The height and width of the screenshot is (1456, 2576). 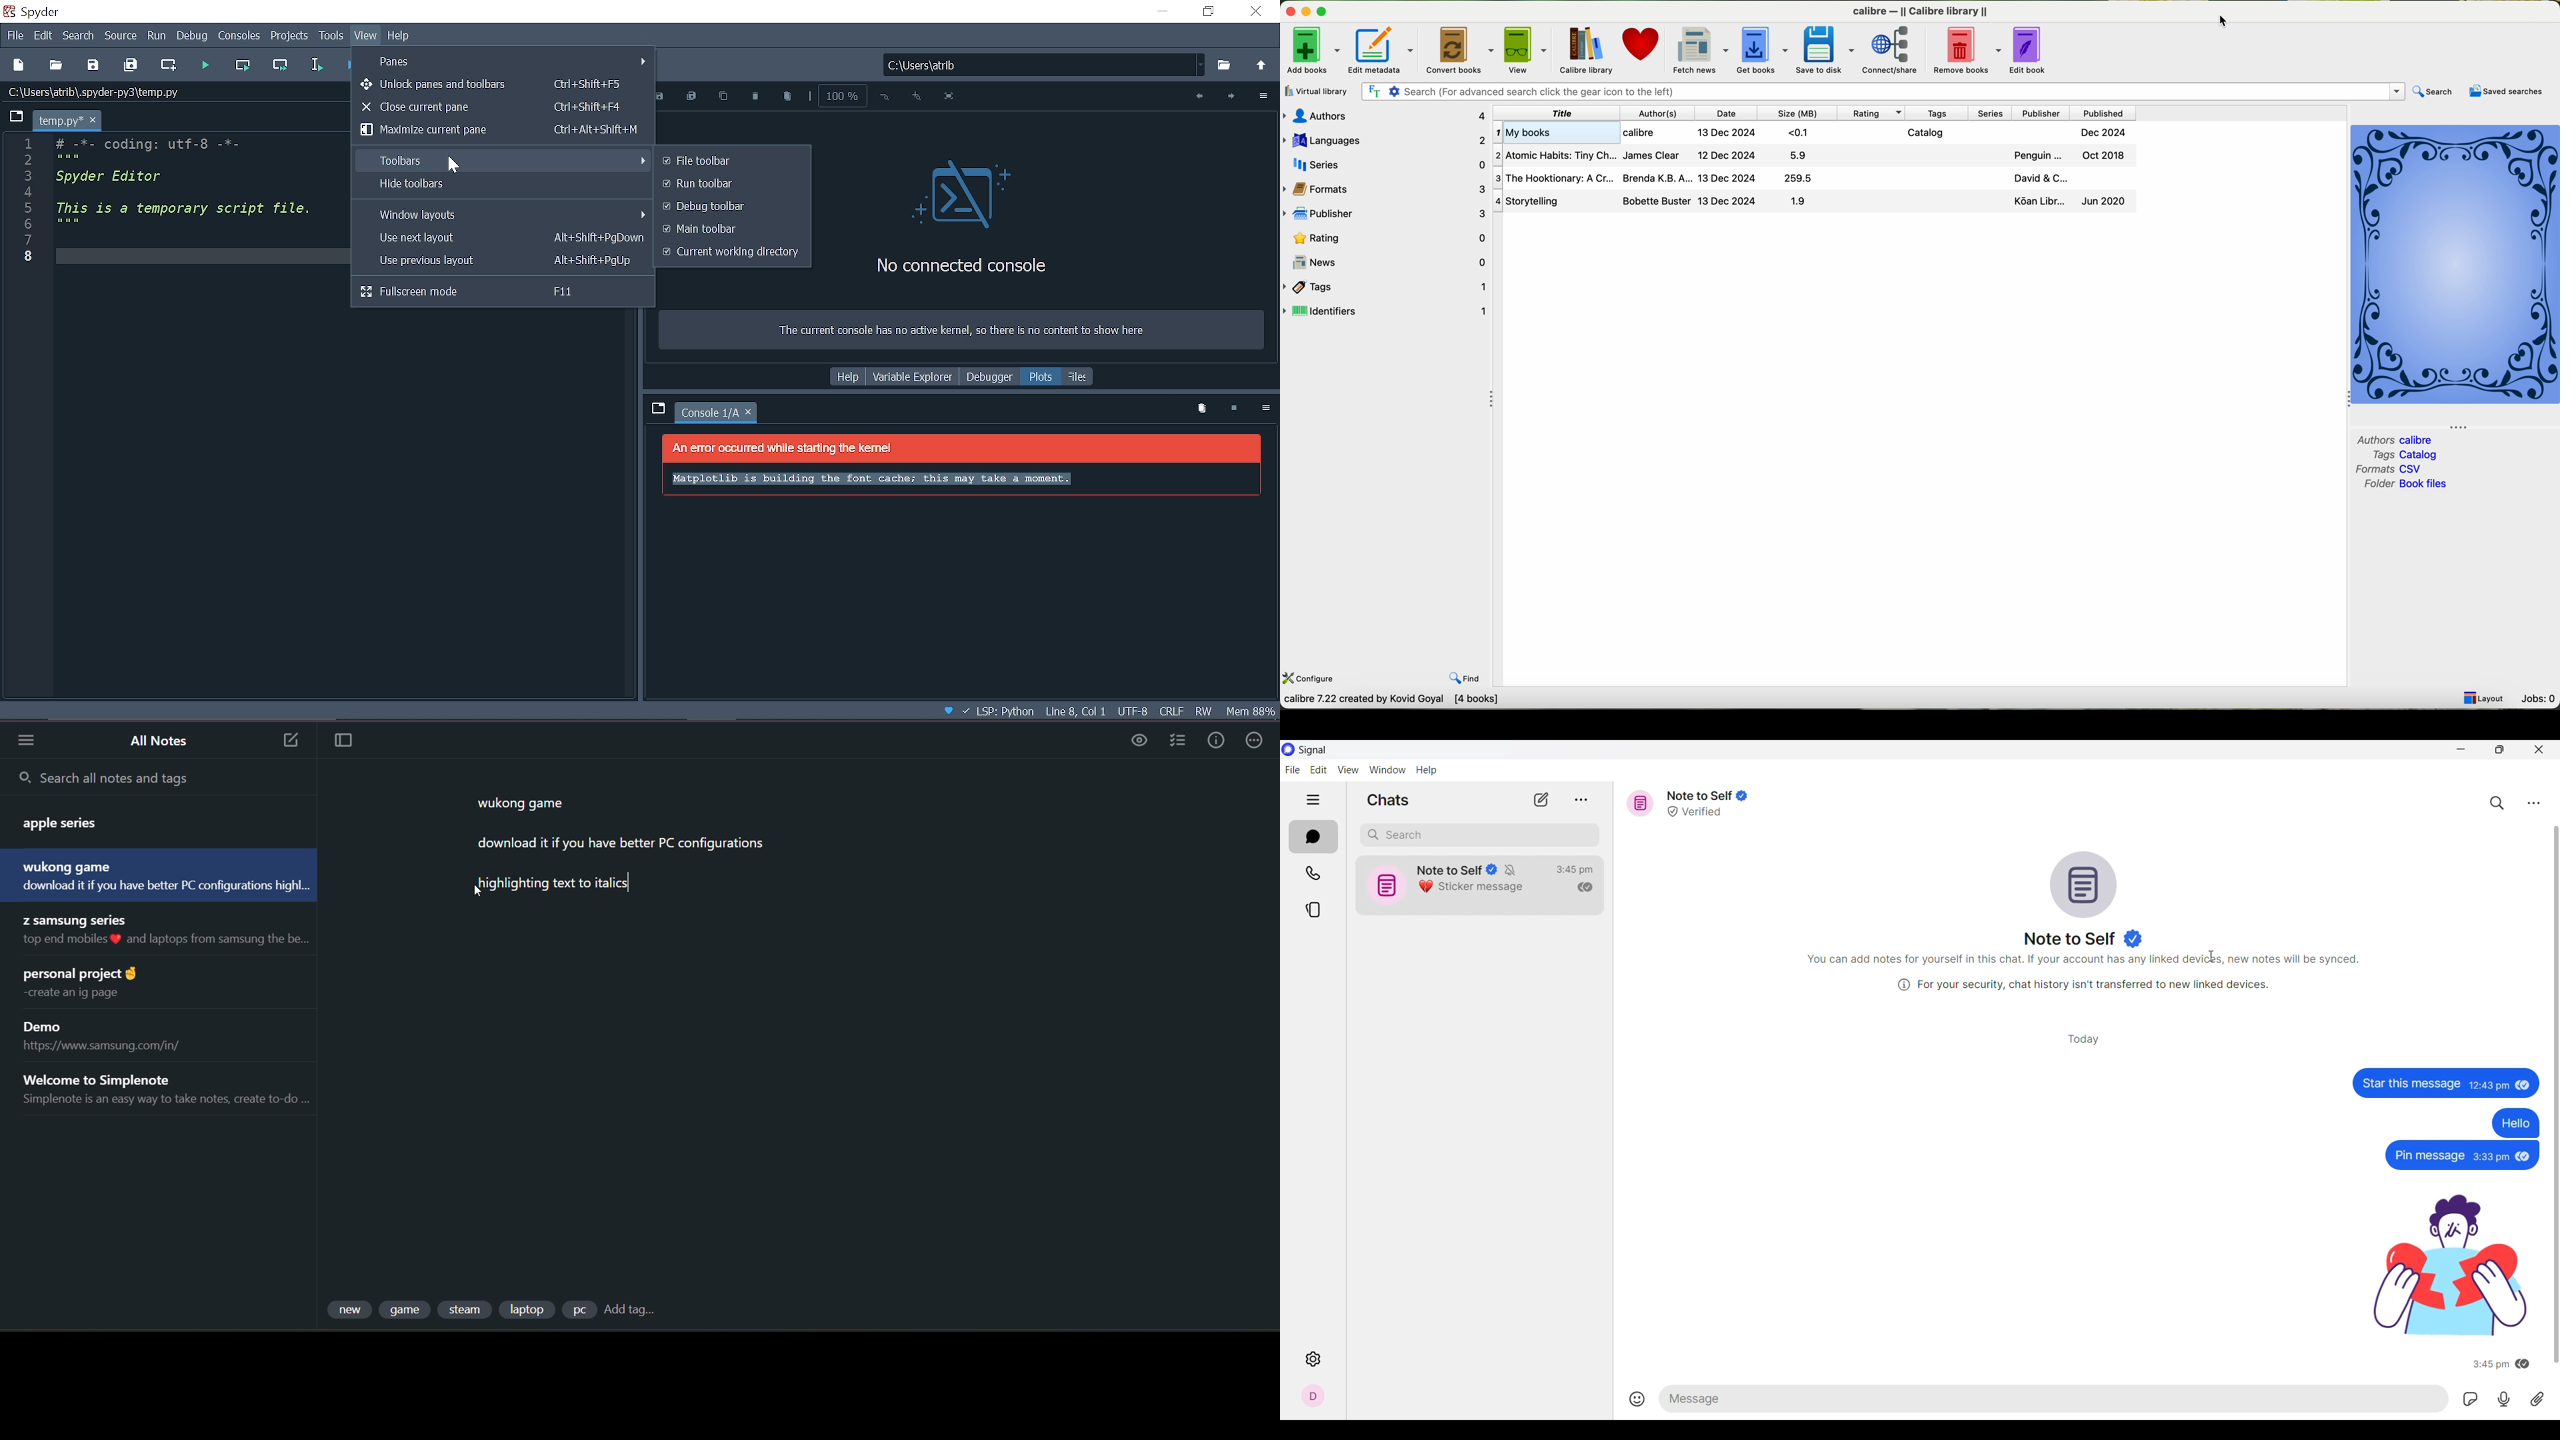 What do you see at coordinates (1313, 799) in the screenshot?
I see `Show/Hide left side pane` at bounding box center [1313, 799].